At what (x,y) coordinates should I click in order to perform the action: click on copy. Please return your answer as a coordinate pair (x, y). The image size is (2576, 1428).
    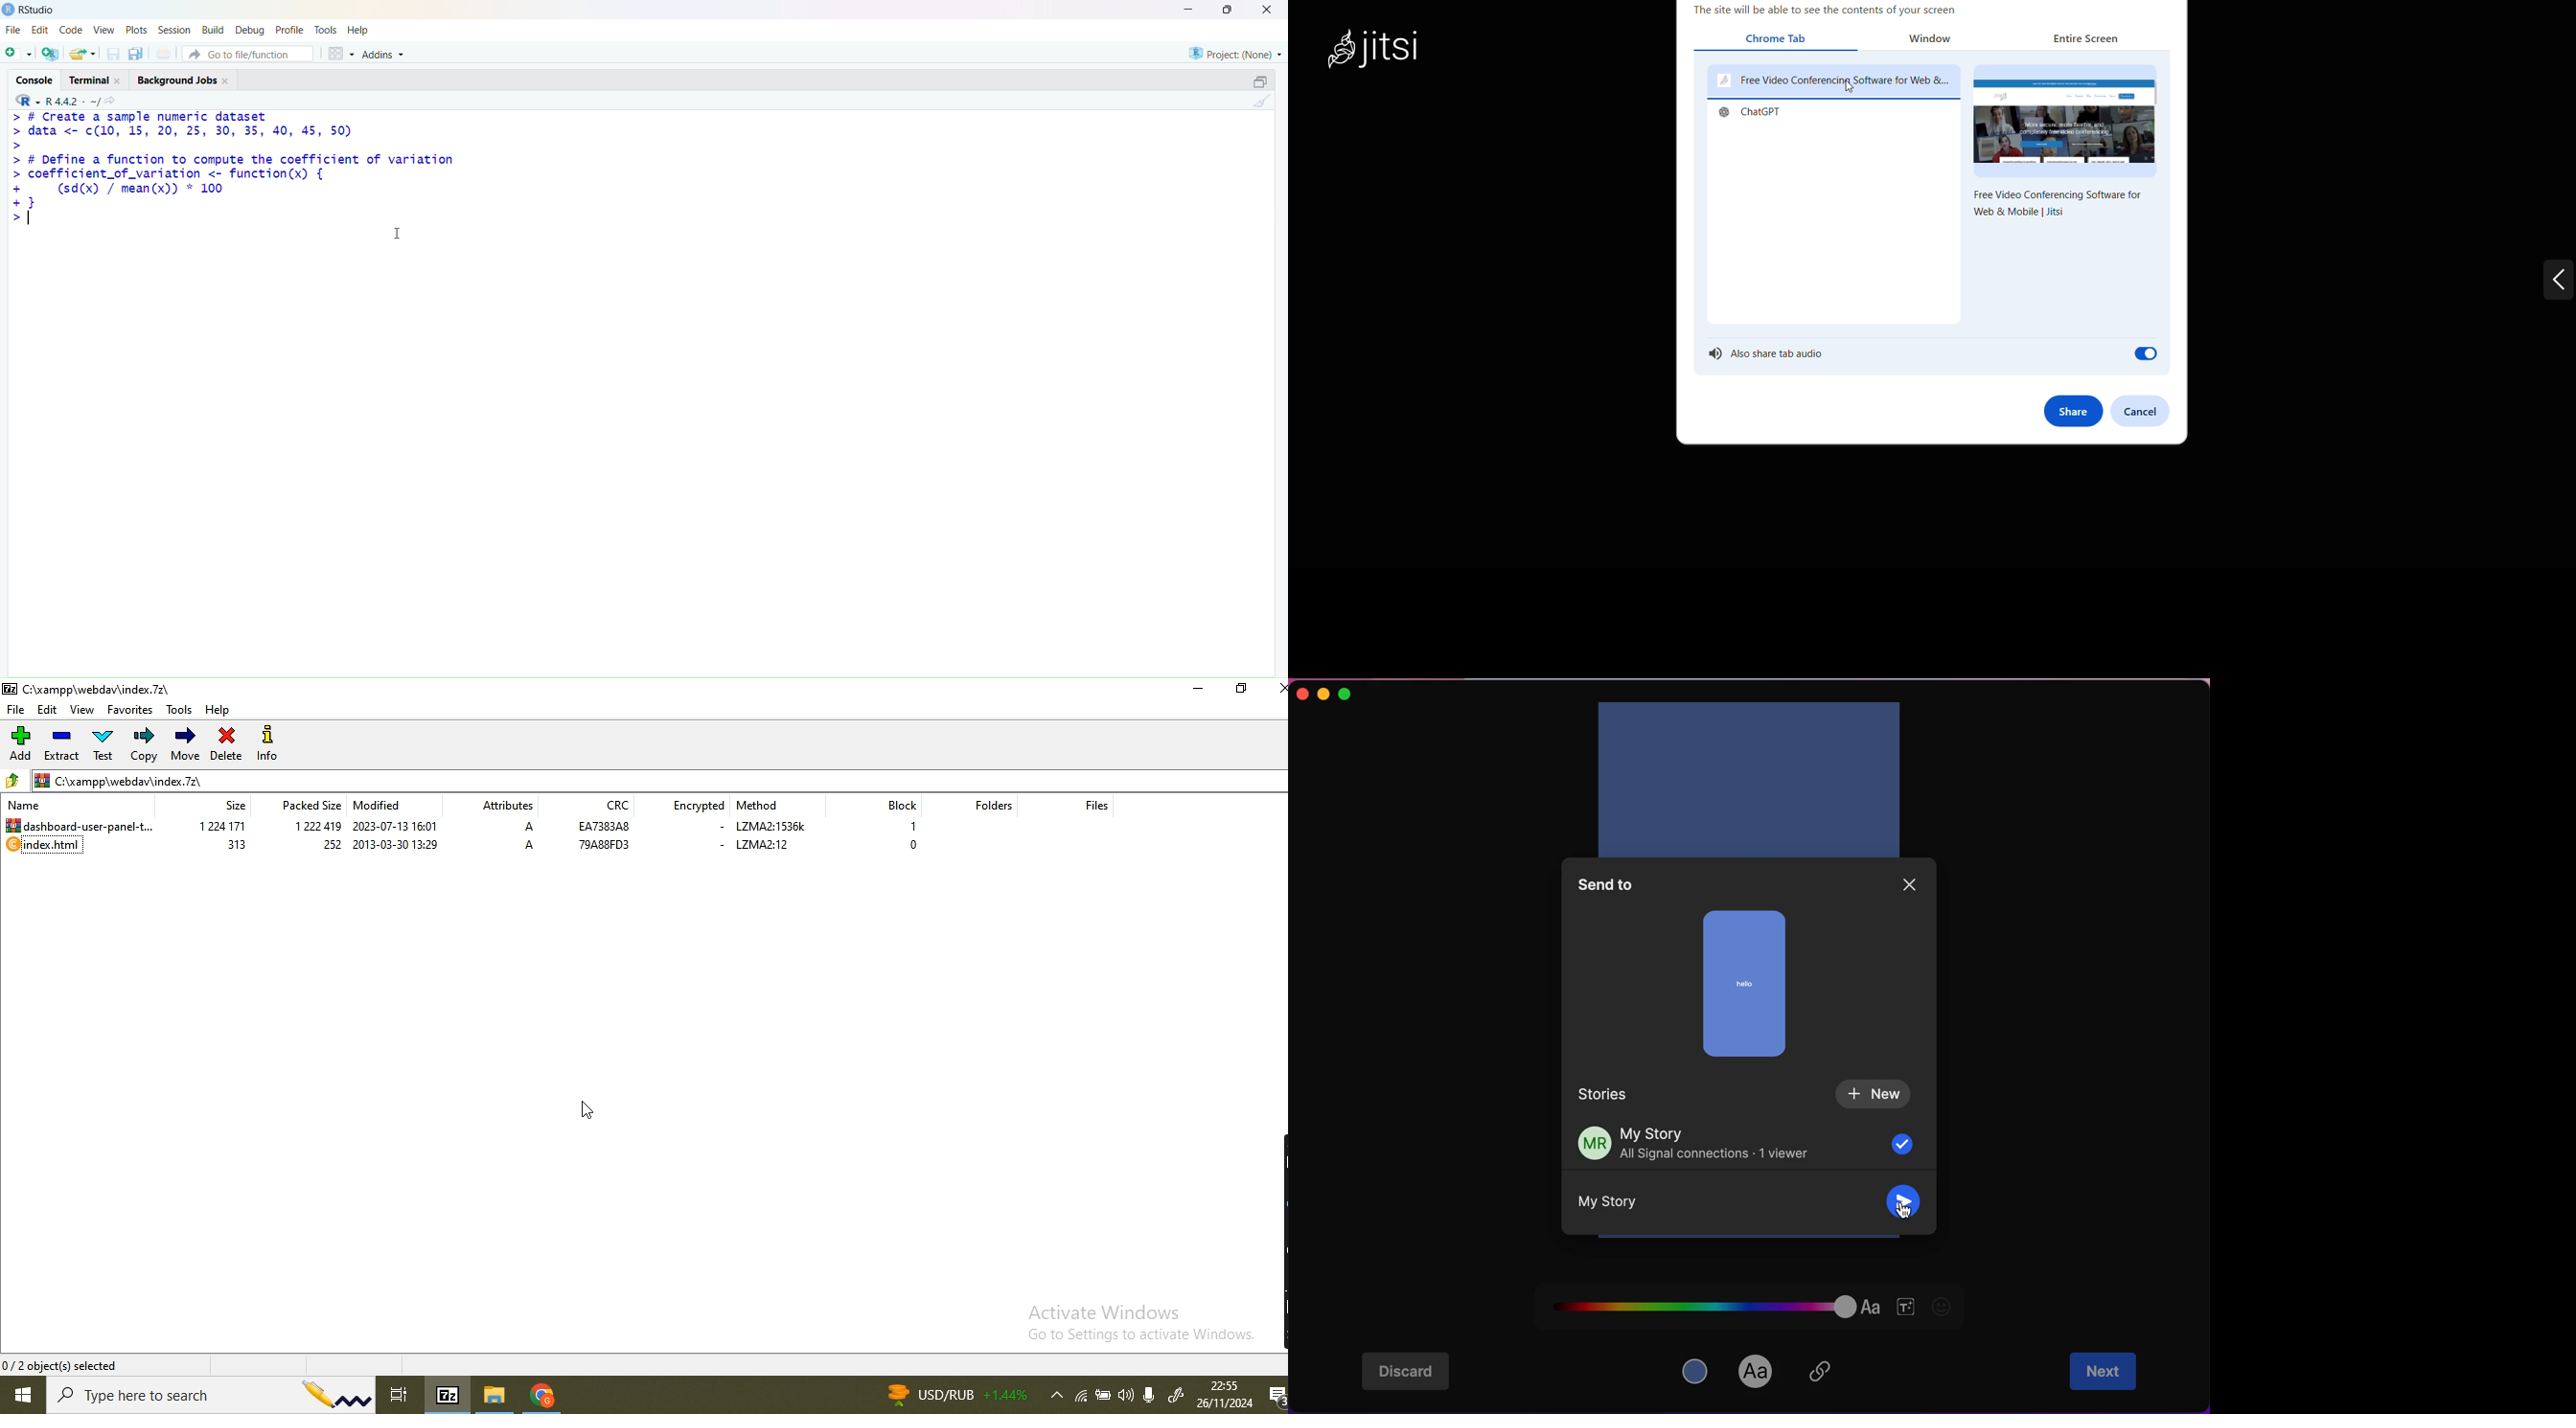
    Looking at the image, I should click on (136, 54).